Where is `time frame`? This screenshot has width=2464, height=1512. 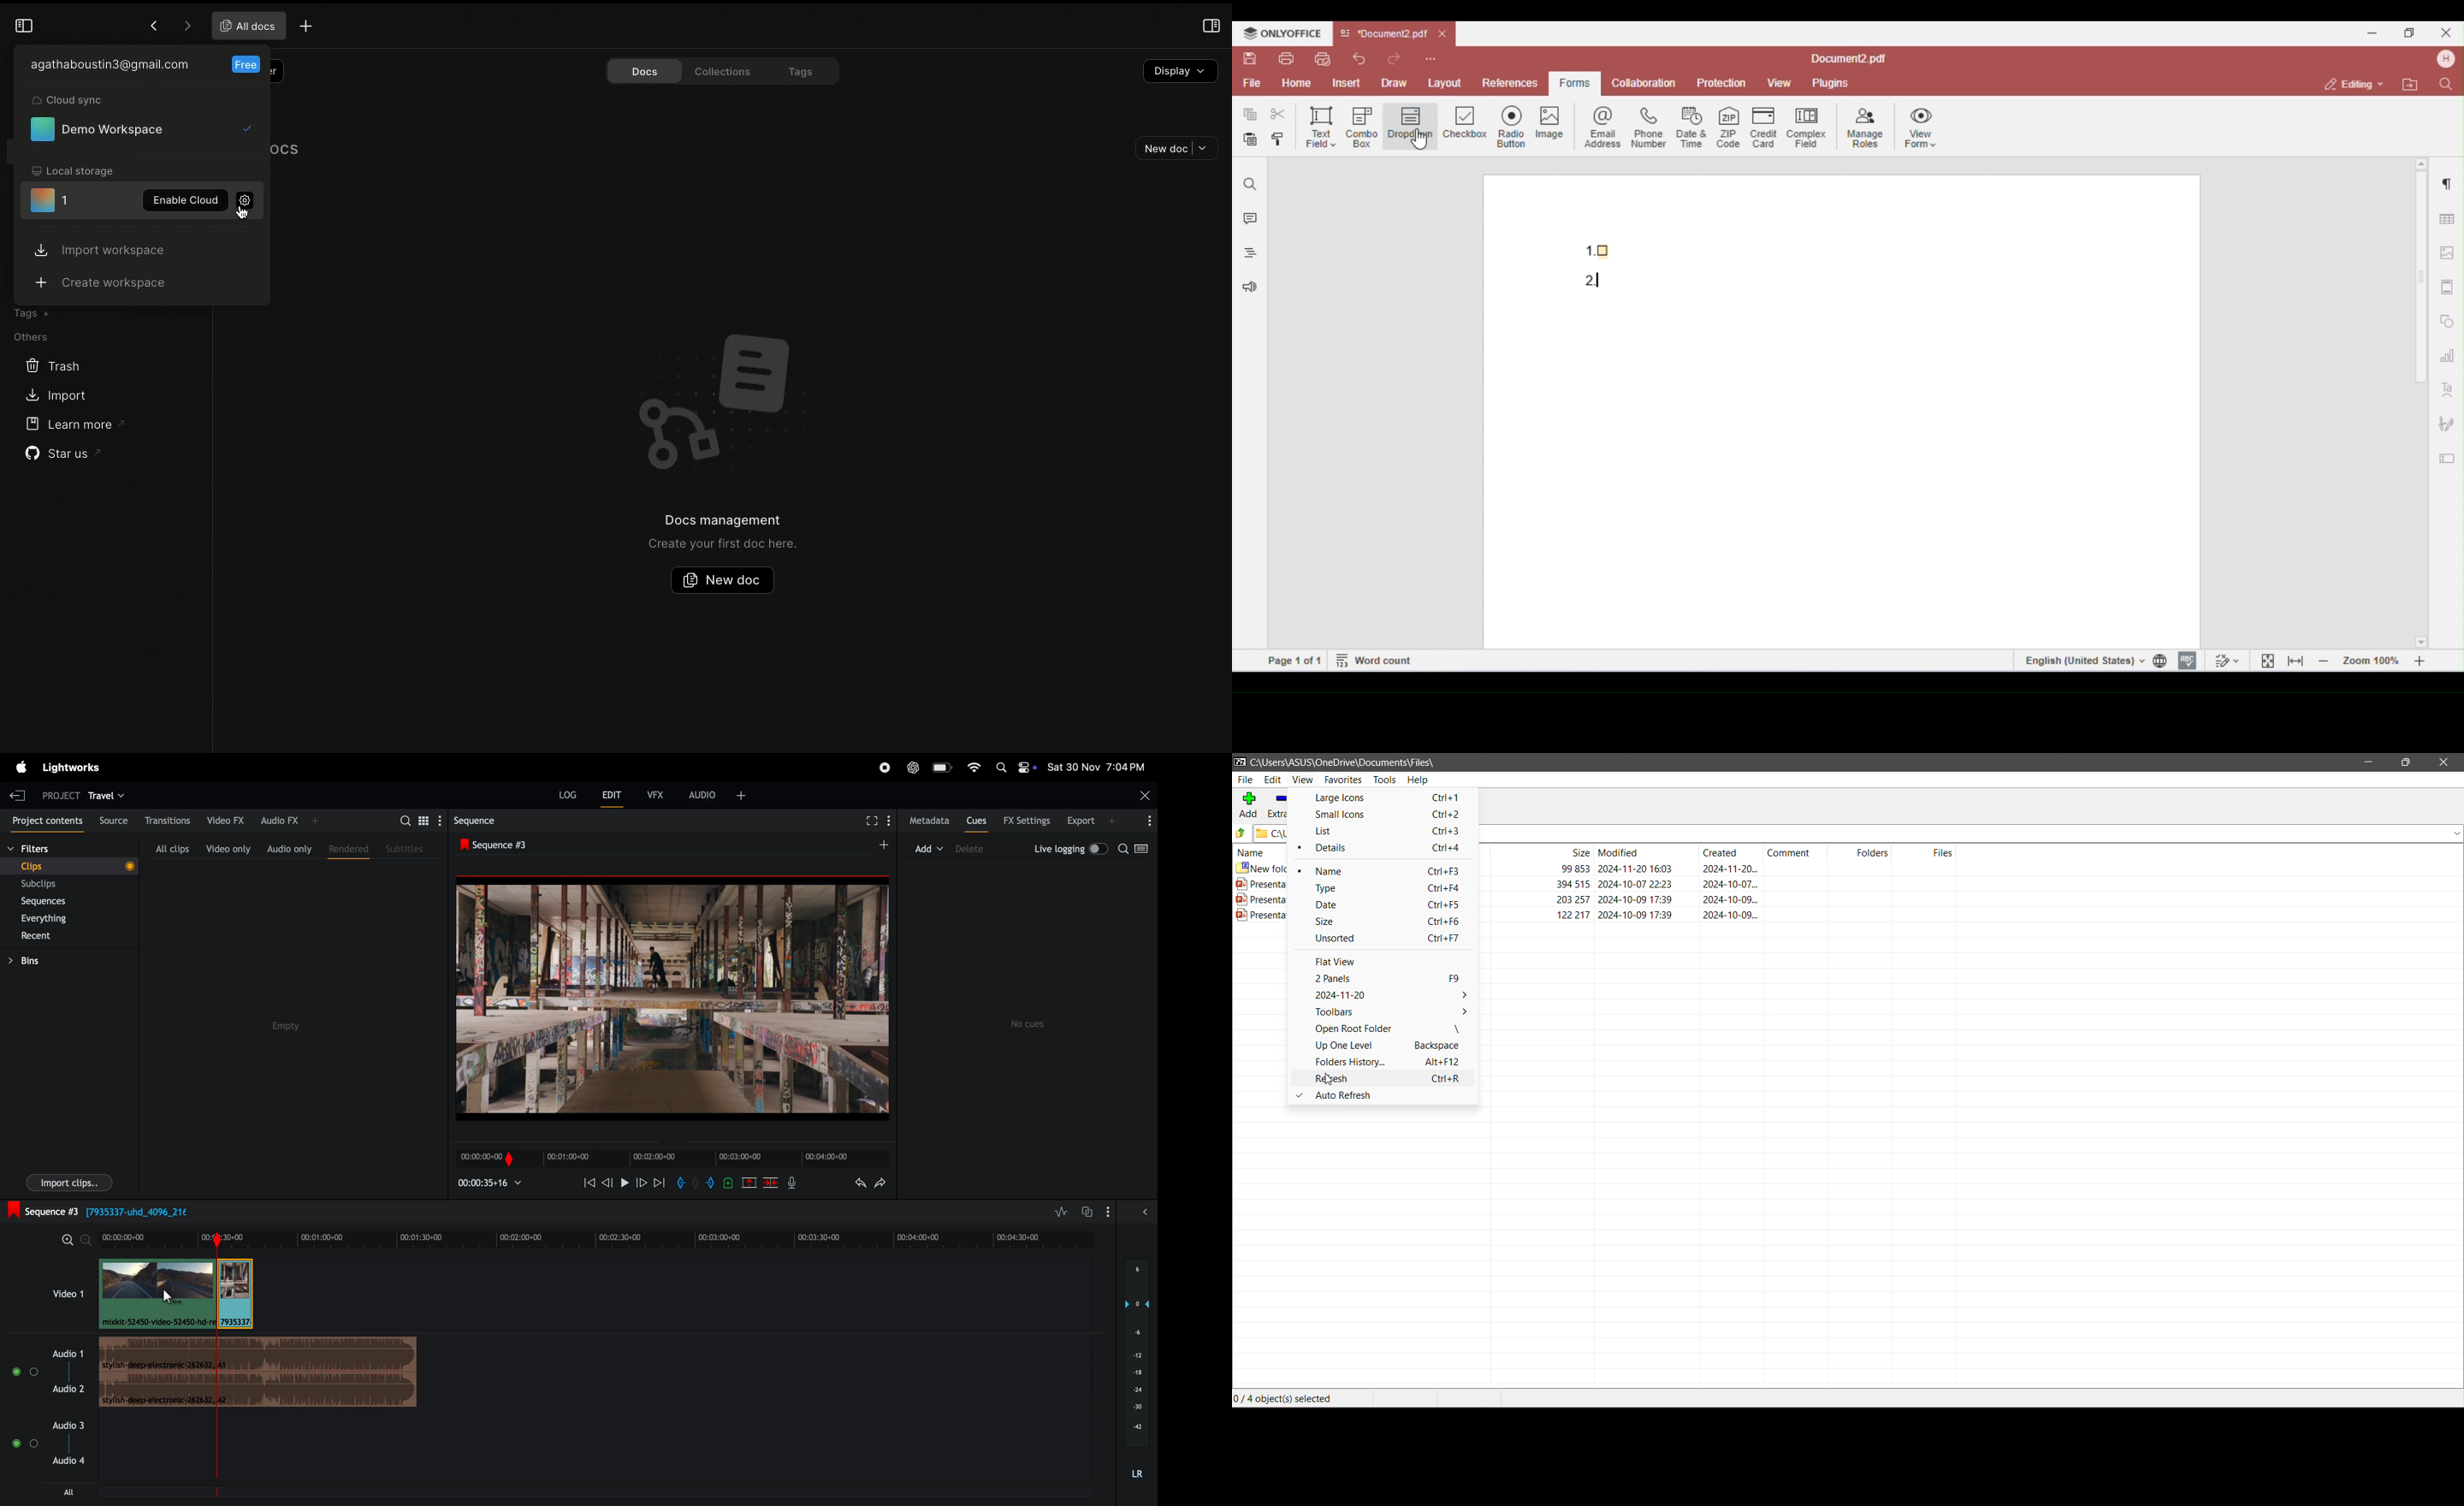
time frame is located at coordinates (599, 1239).